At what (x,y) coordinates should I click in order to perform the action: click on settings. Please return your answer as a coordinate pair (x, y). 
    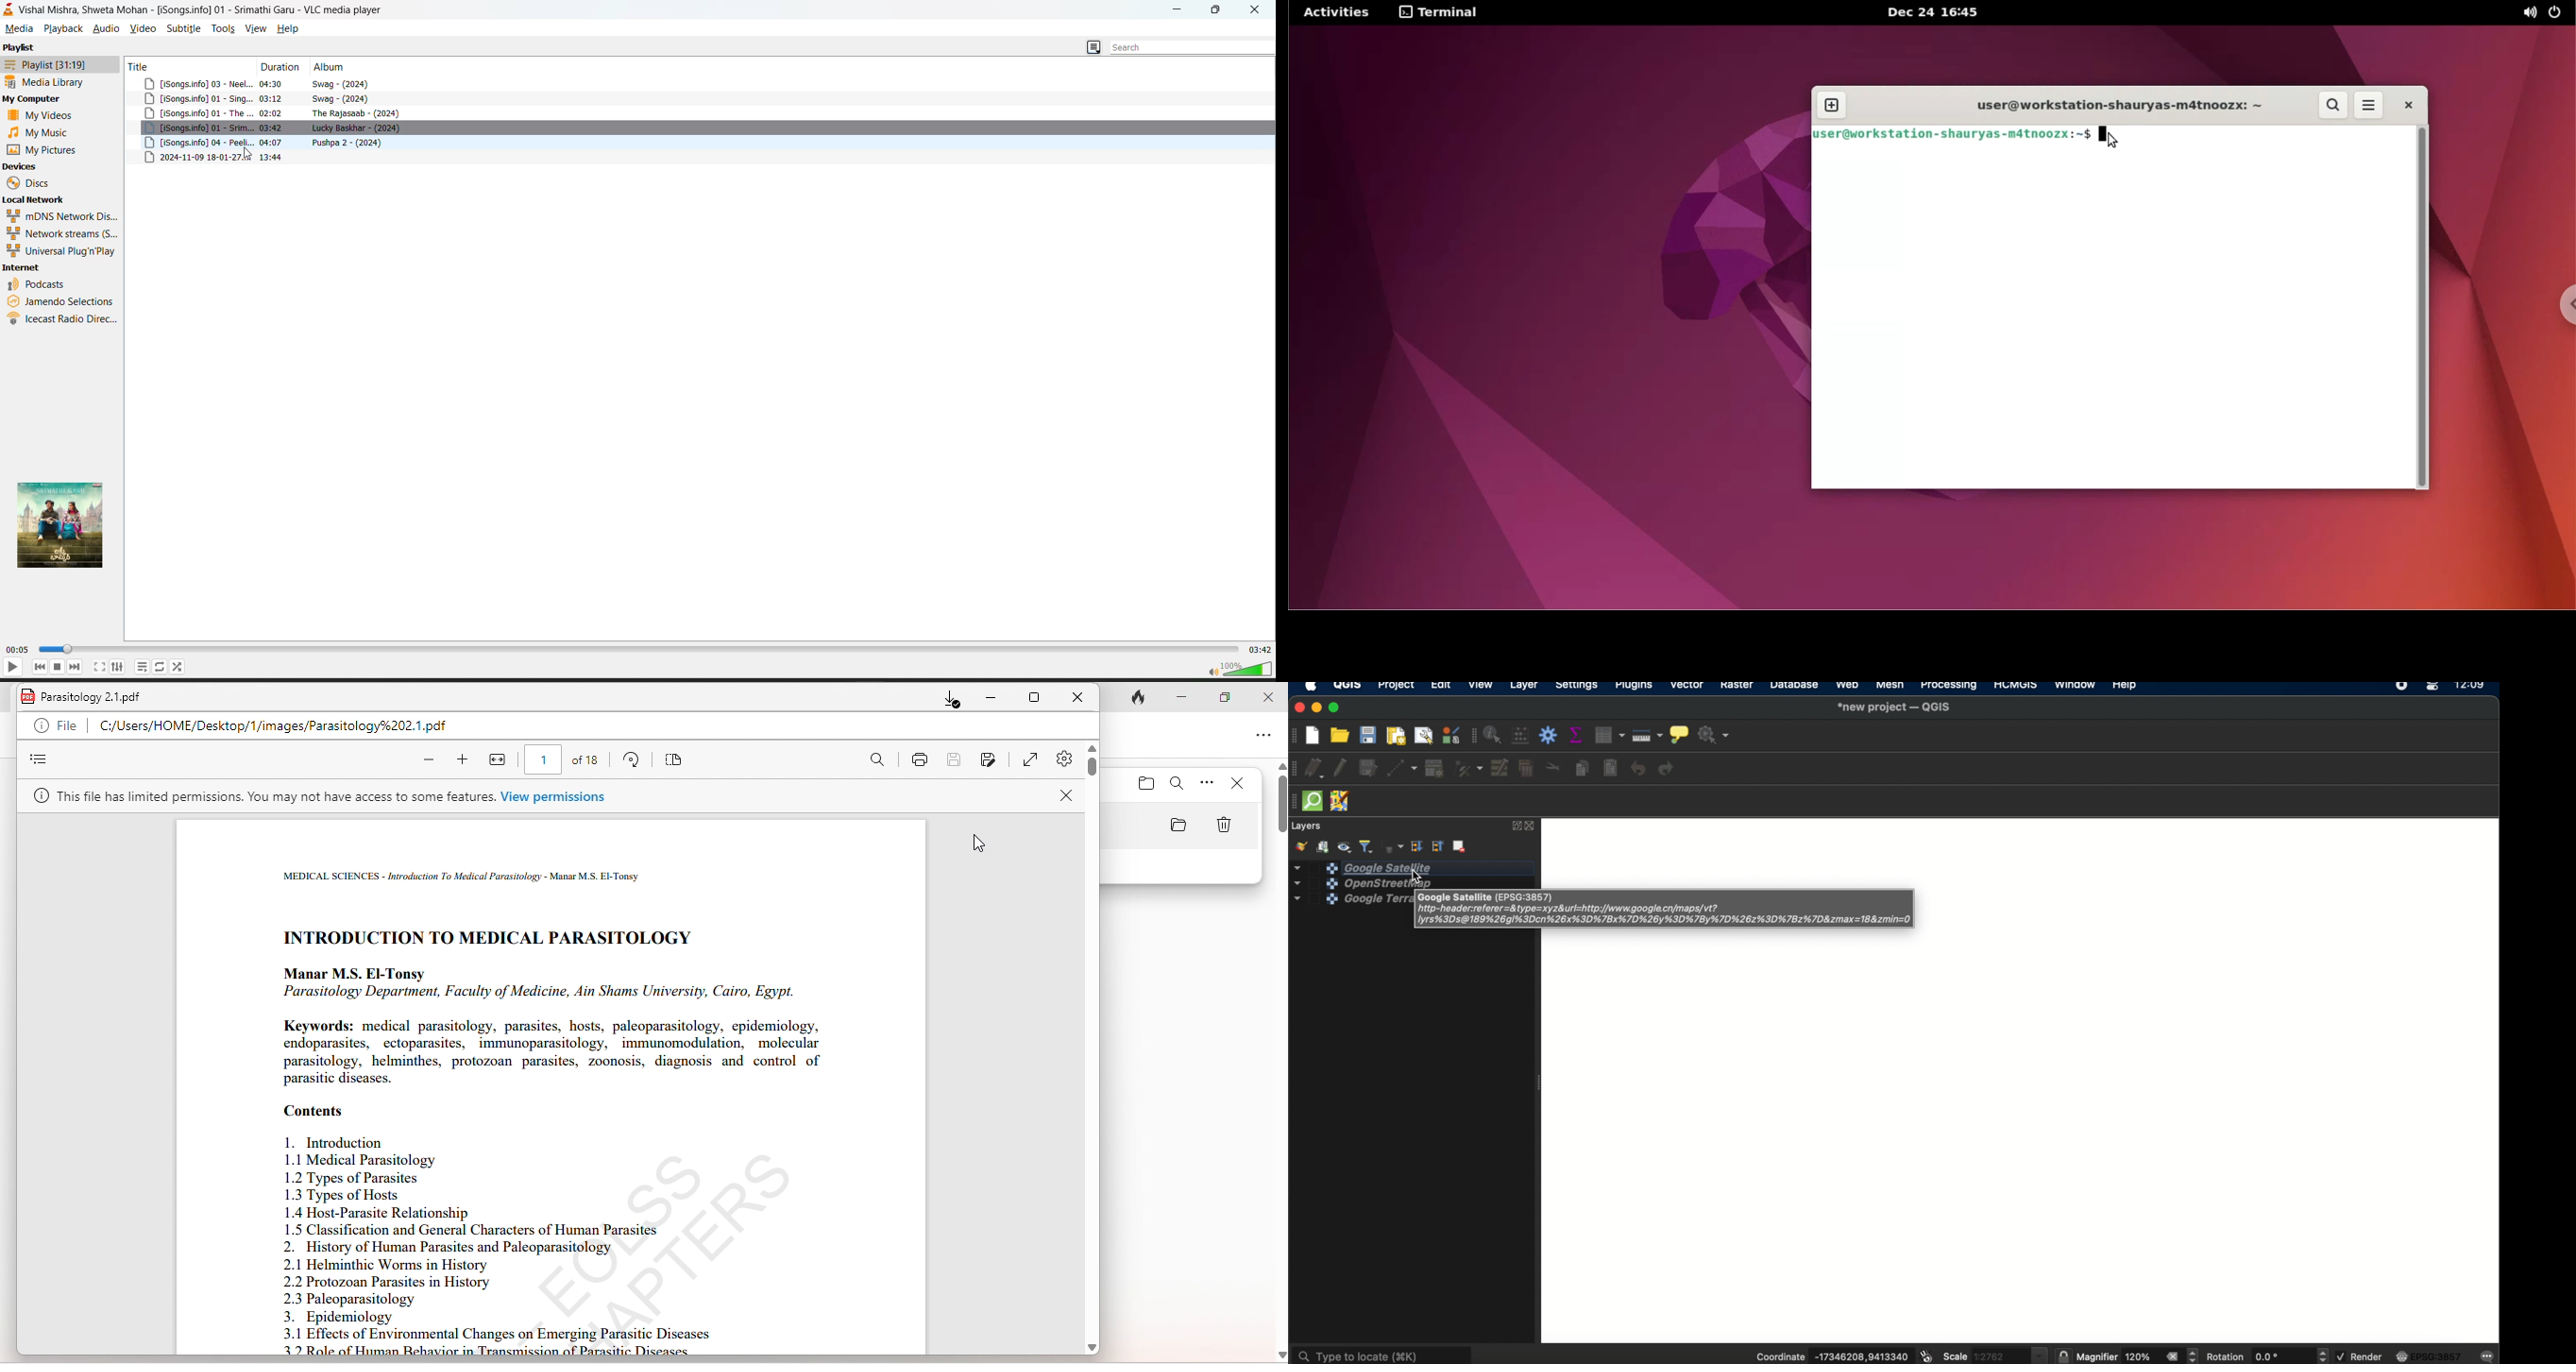
    Looking at the image, I should click on (1062, 760).